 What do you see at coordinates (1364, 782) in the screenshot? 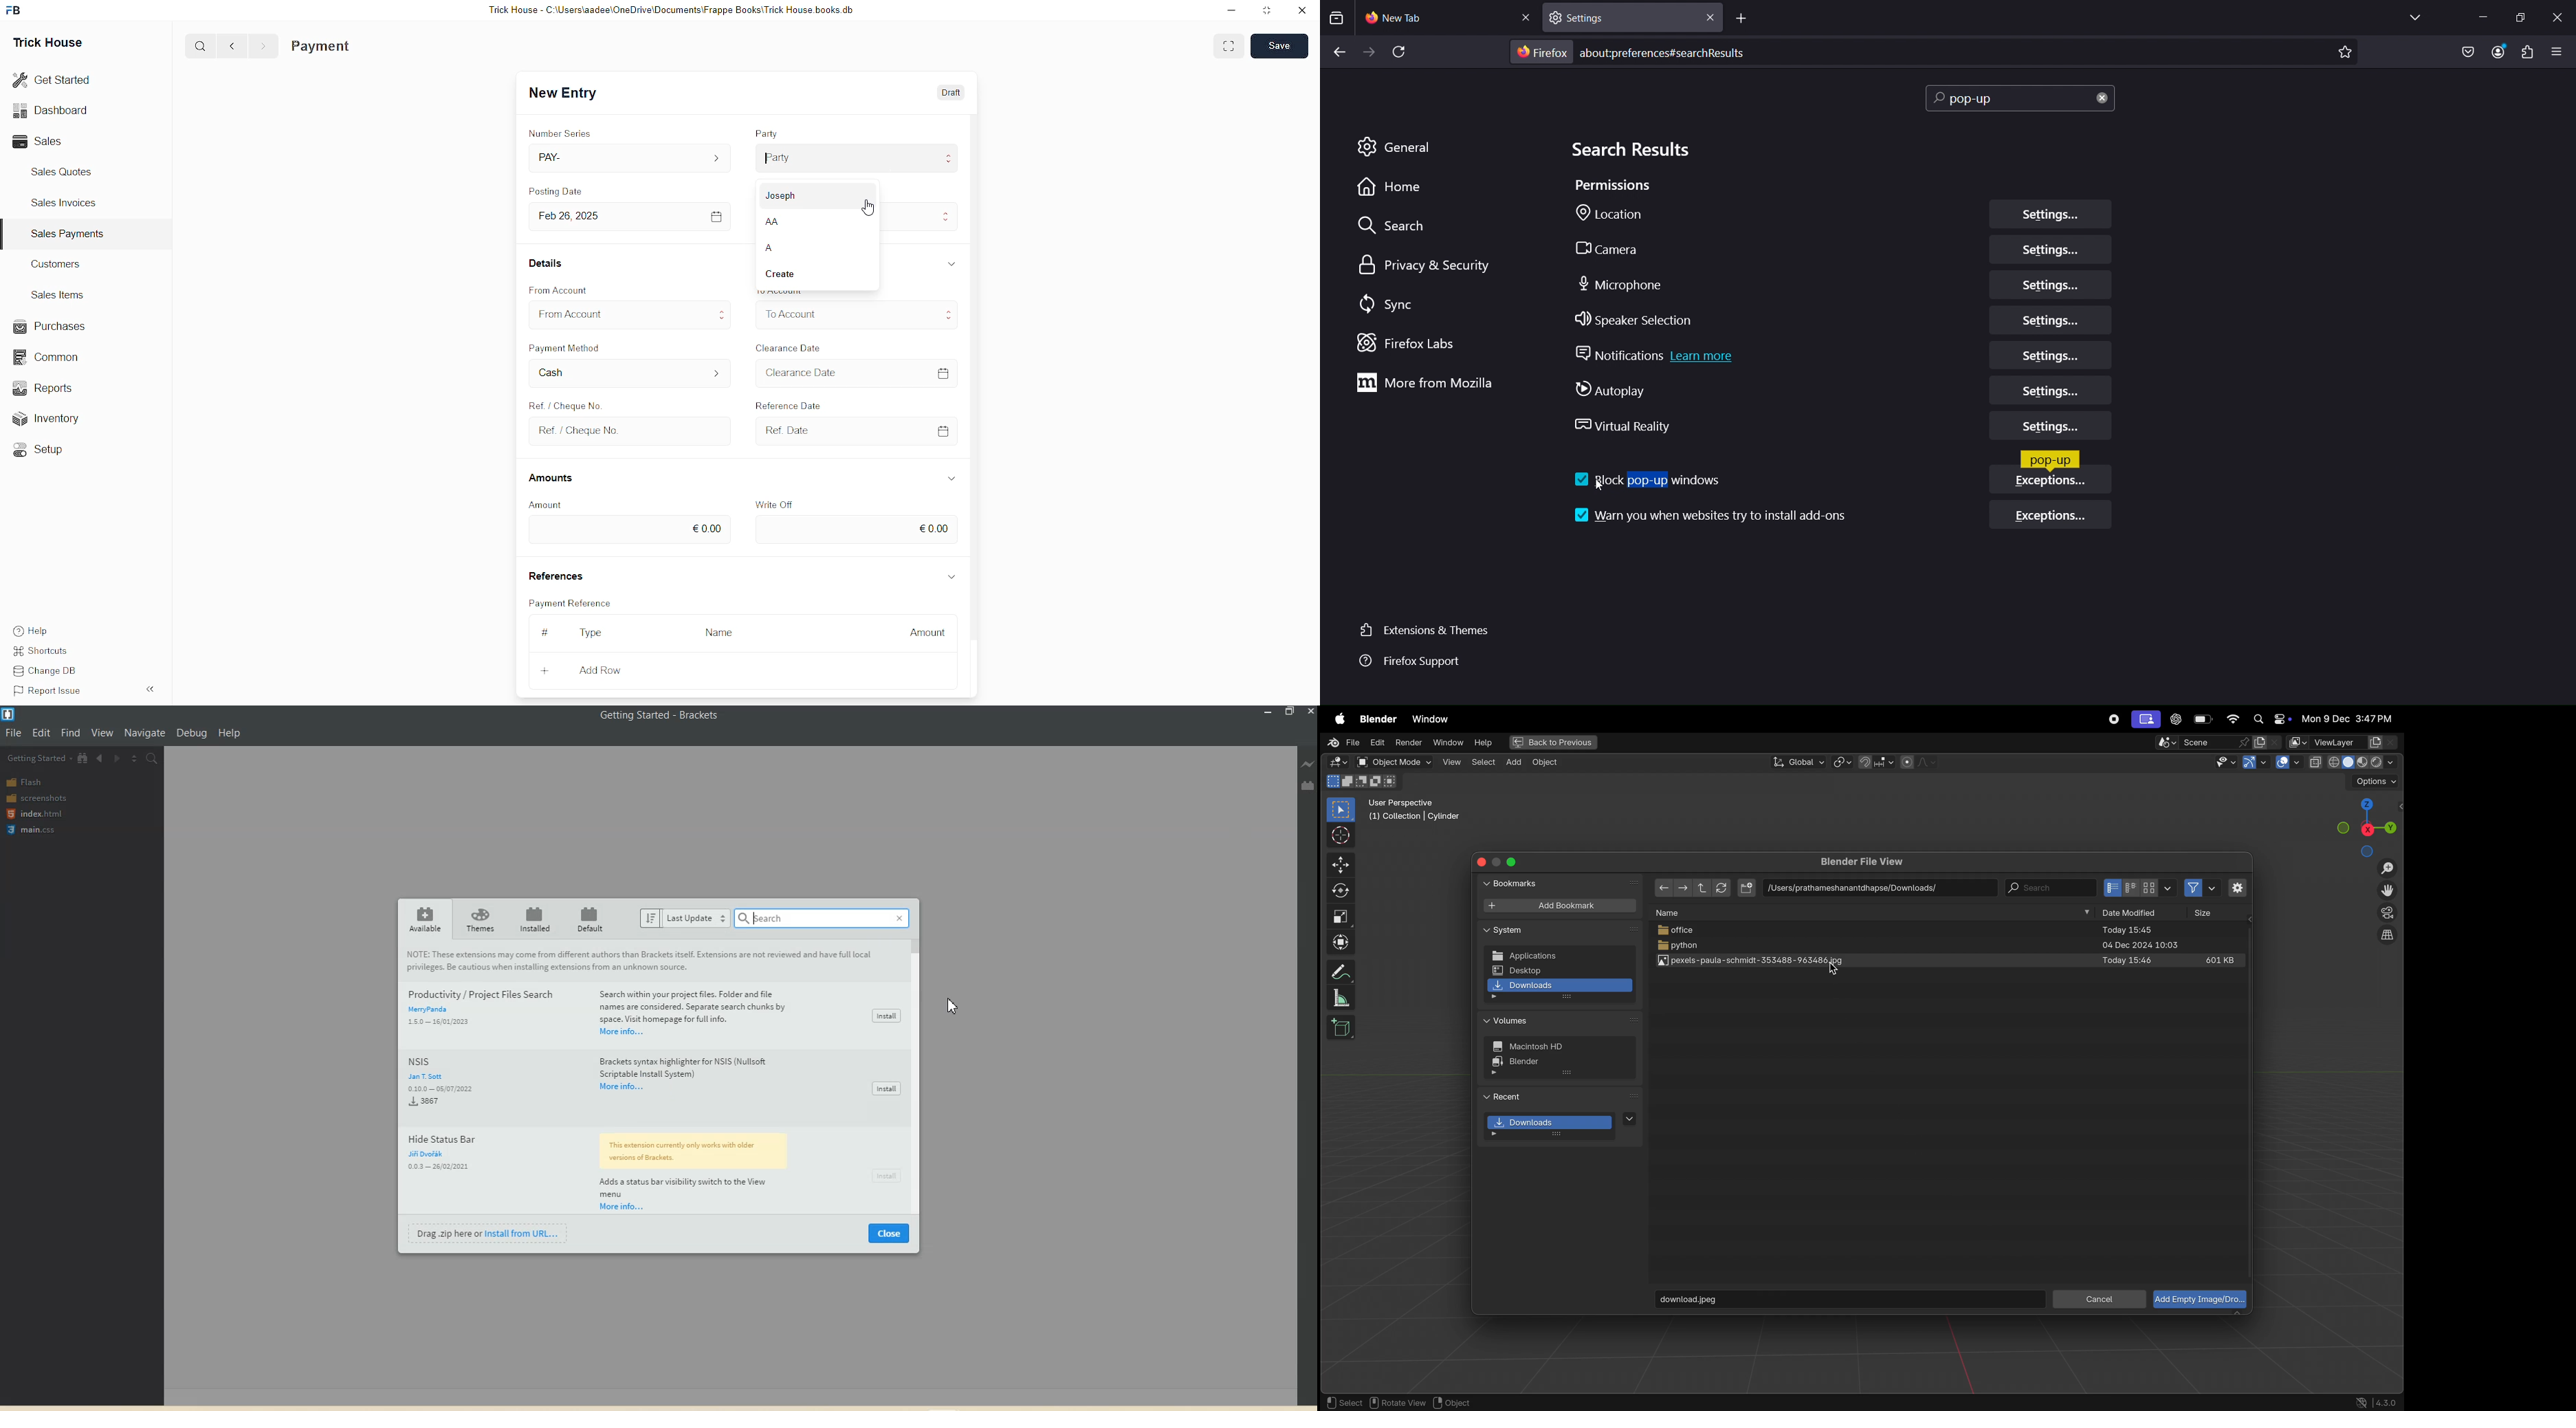
I see `modes` at bounding box center [1364, 782].